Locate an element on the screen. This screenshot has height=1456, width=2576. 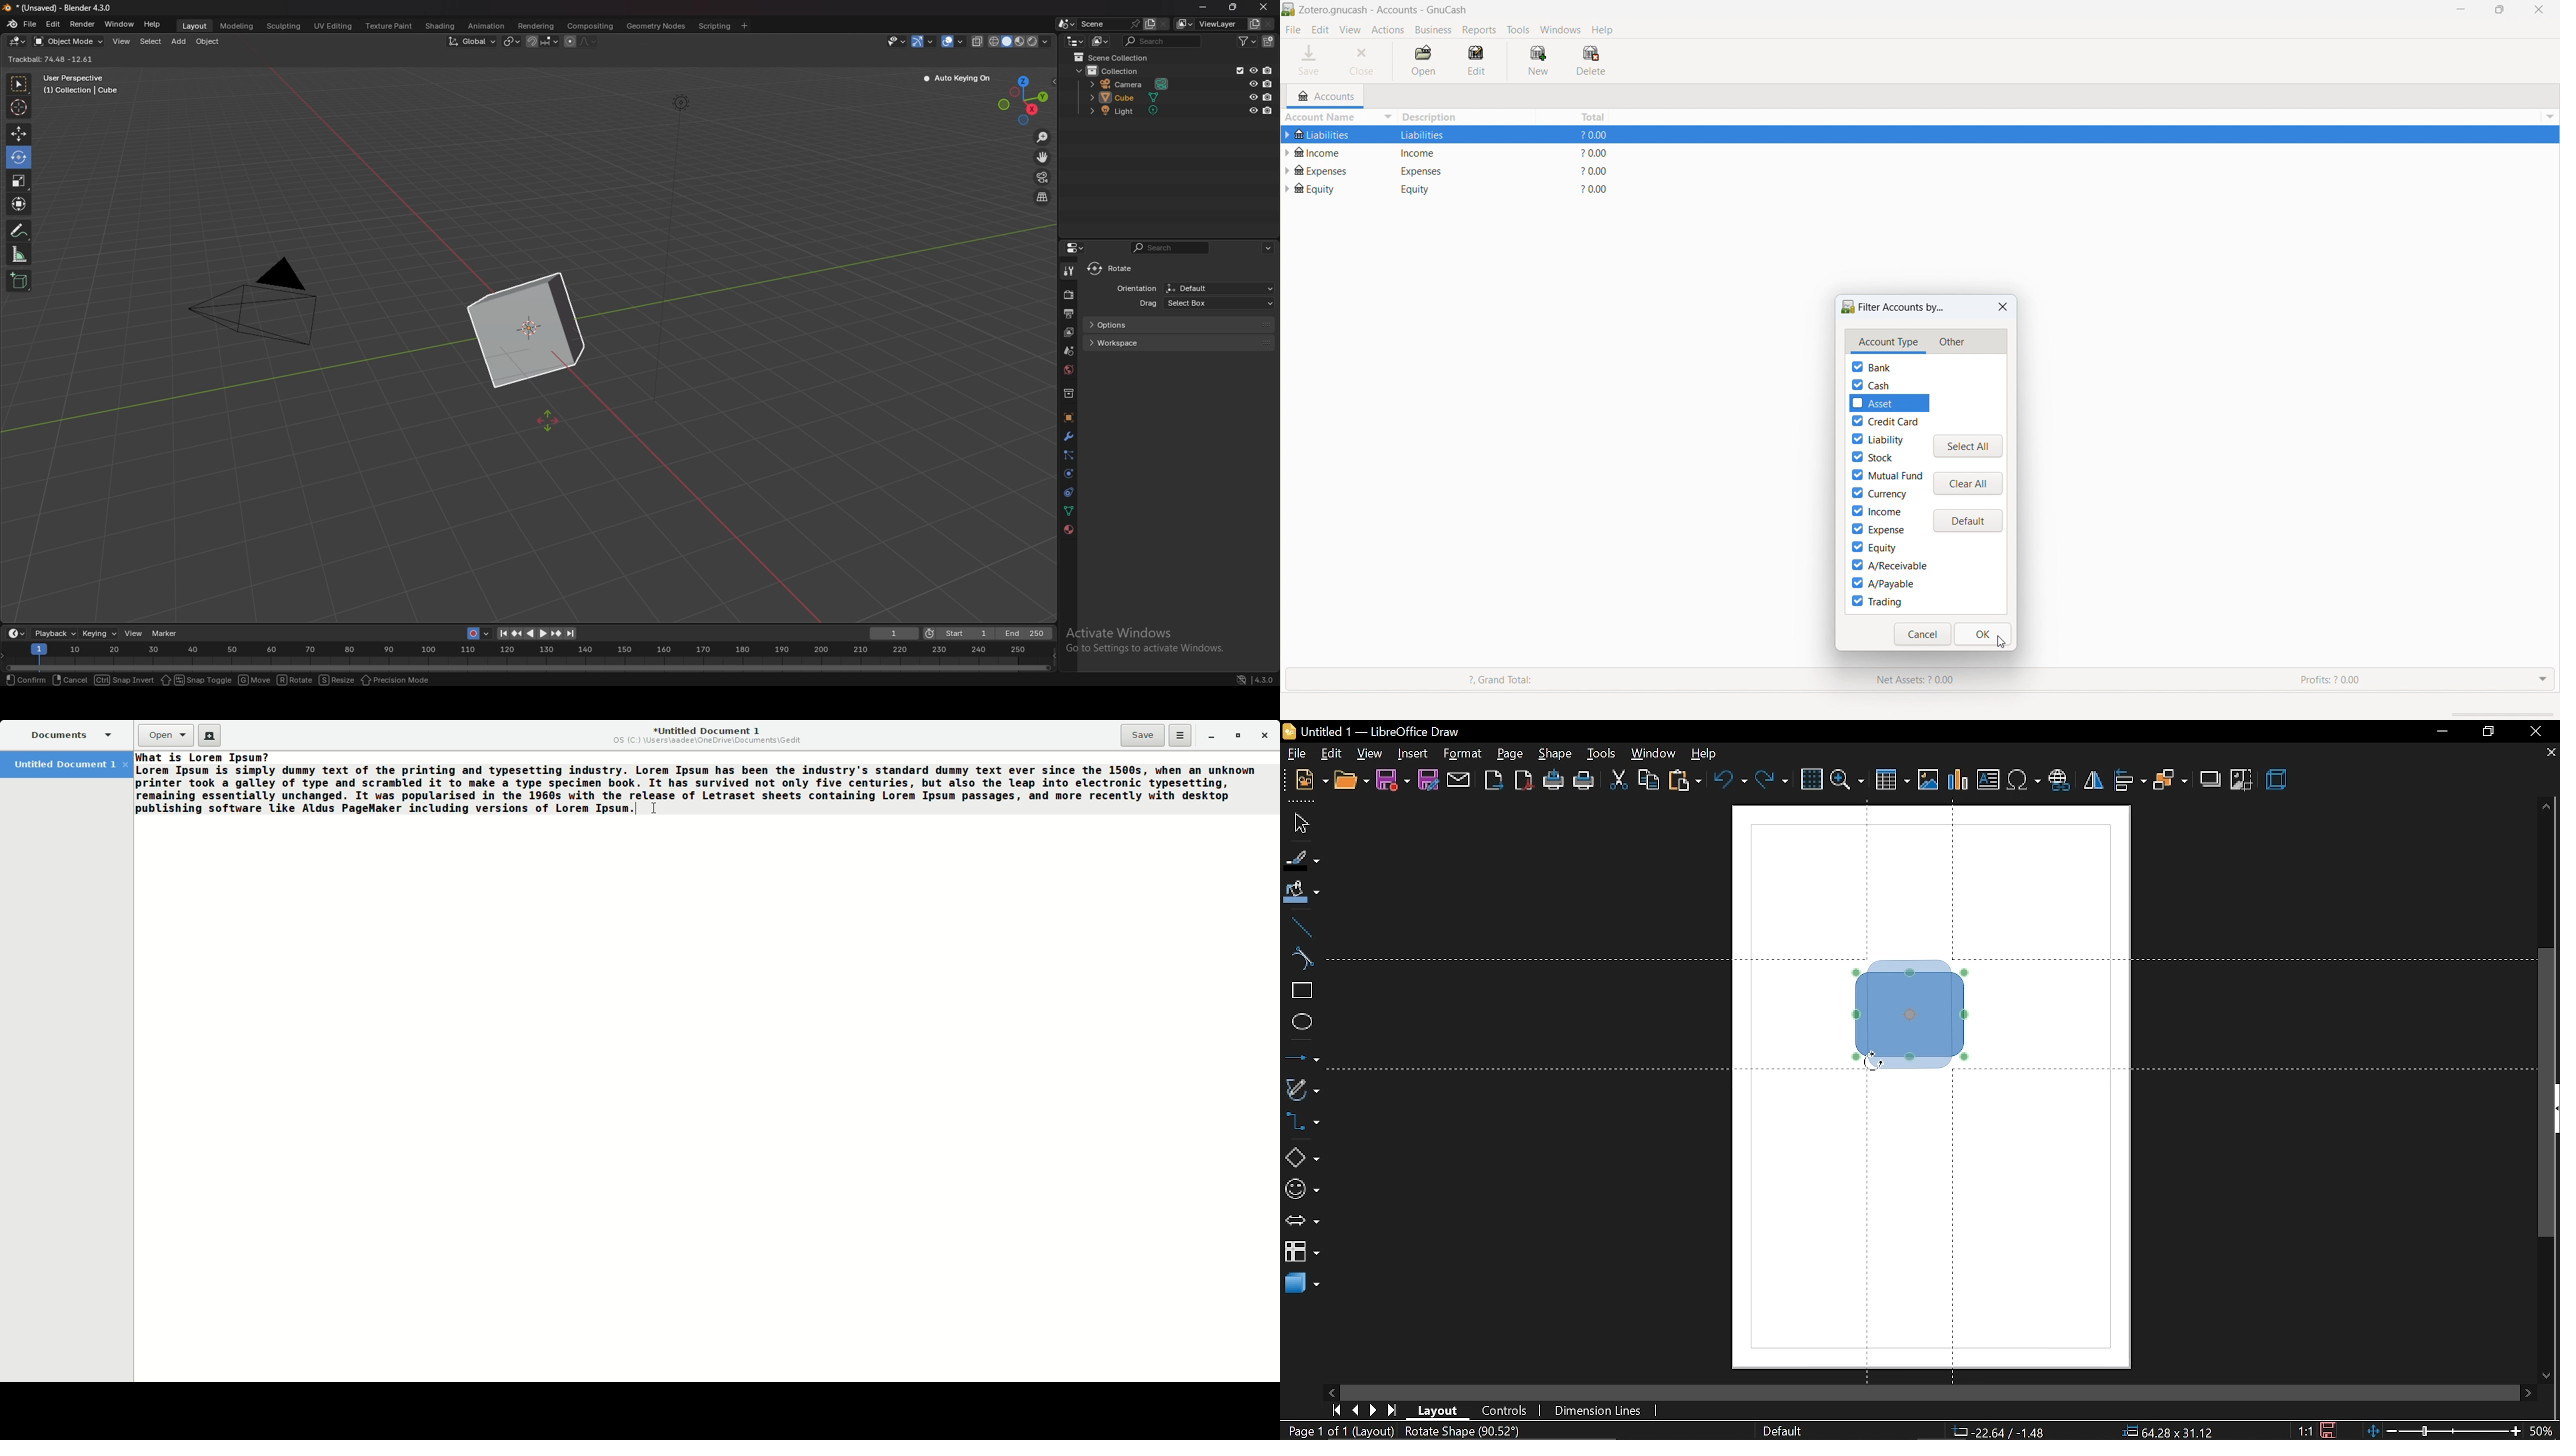
rendering is located at coordinates (535, 25).